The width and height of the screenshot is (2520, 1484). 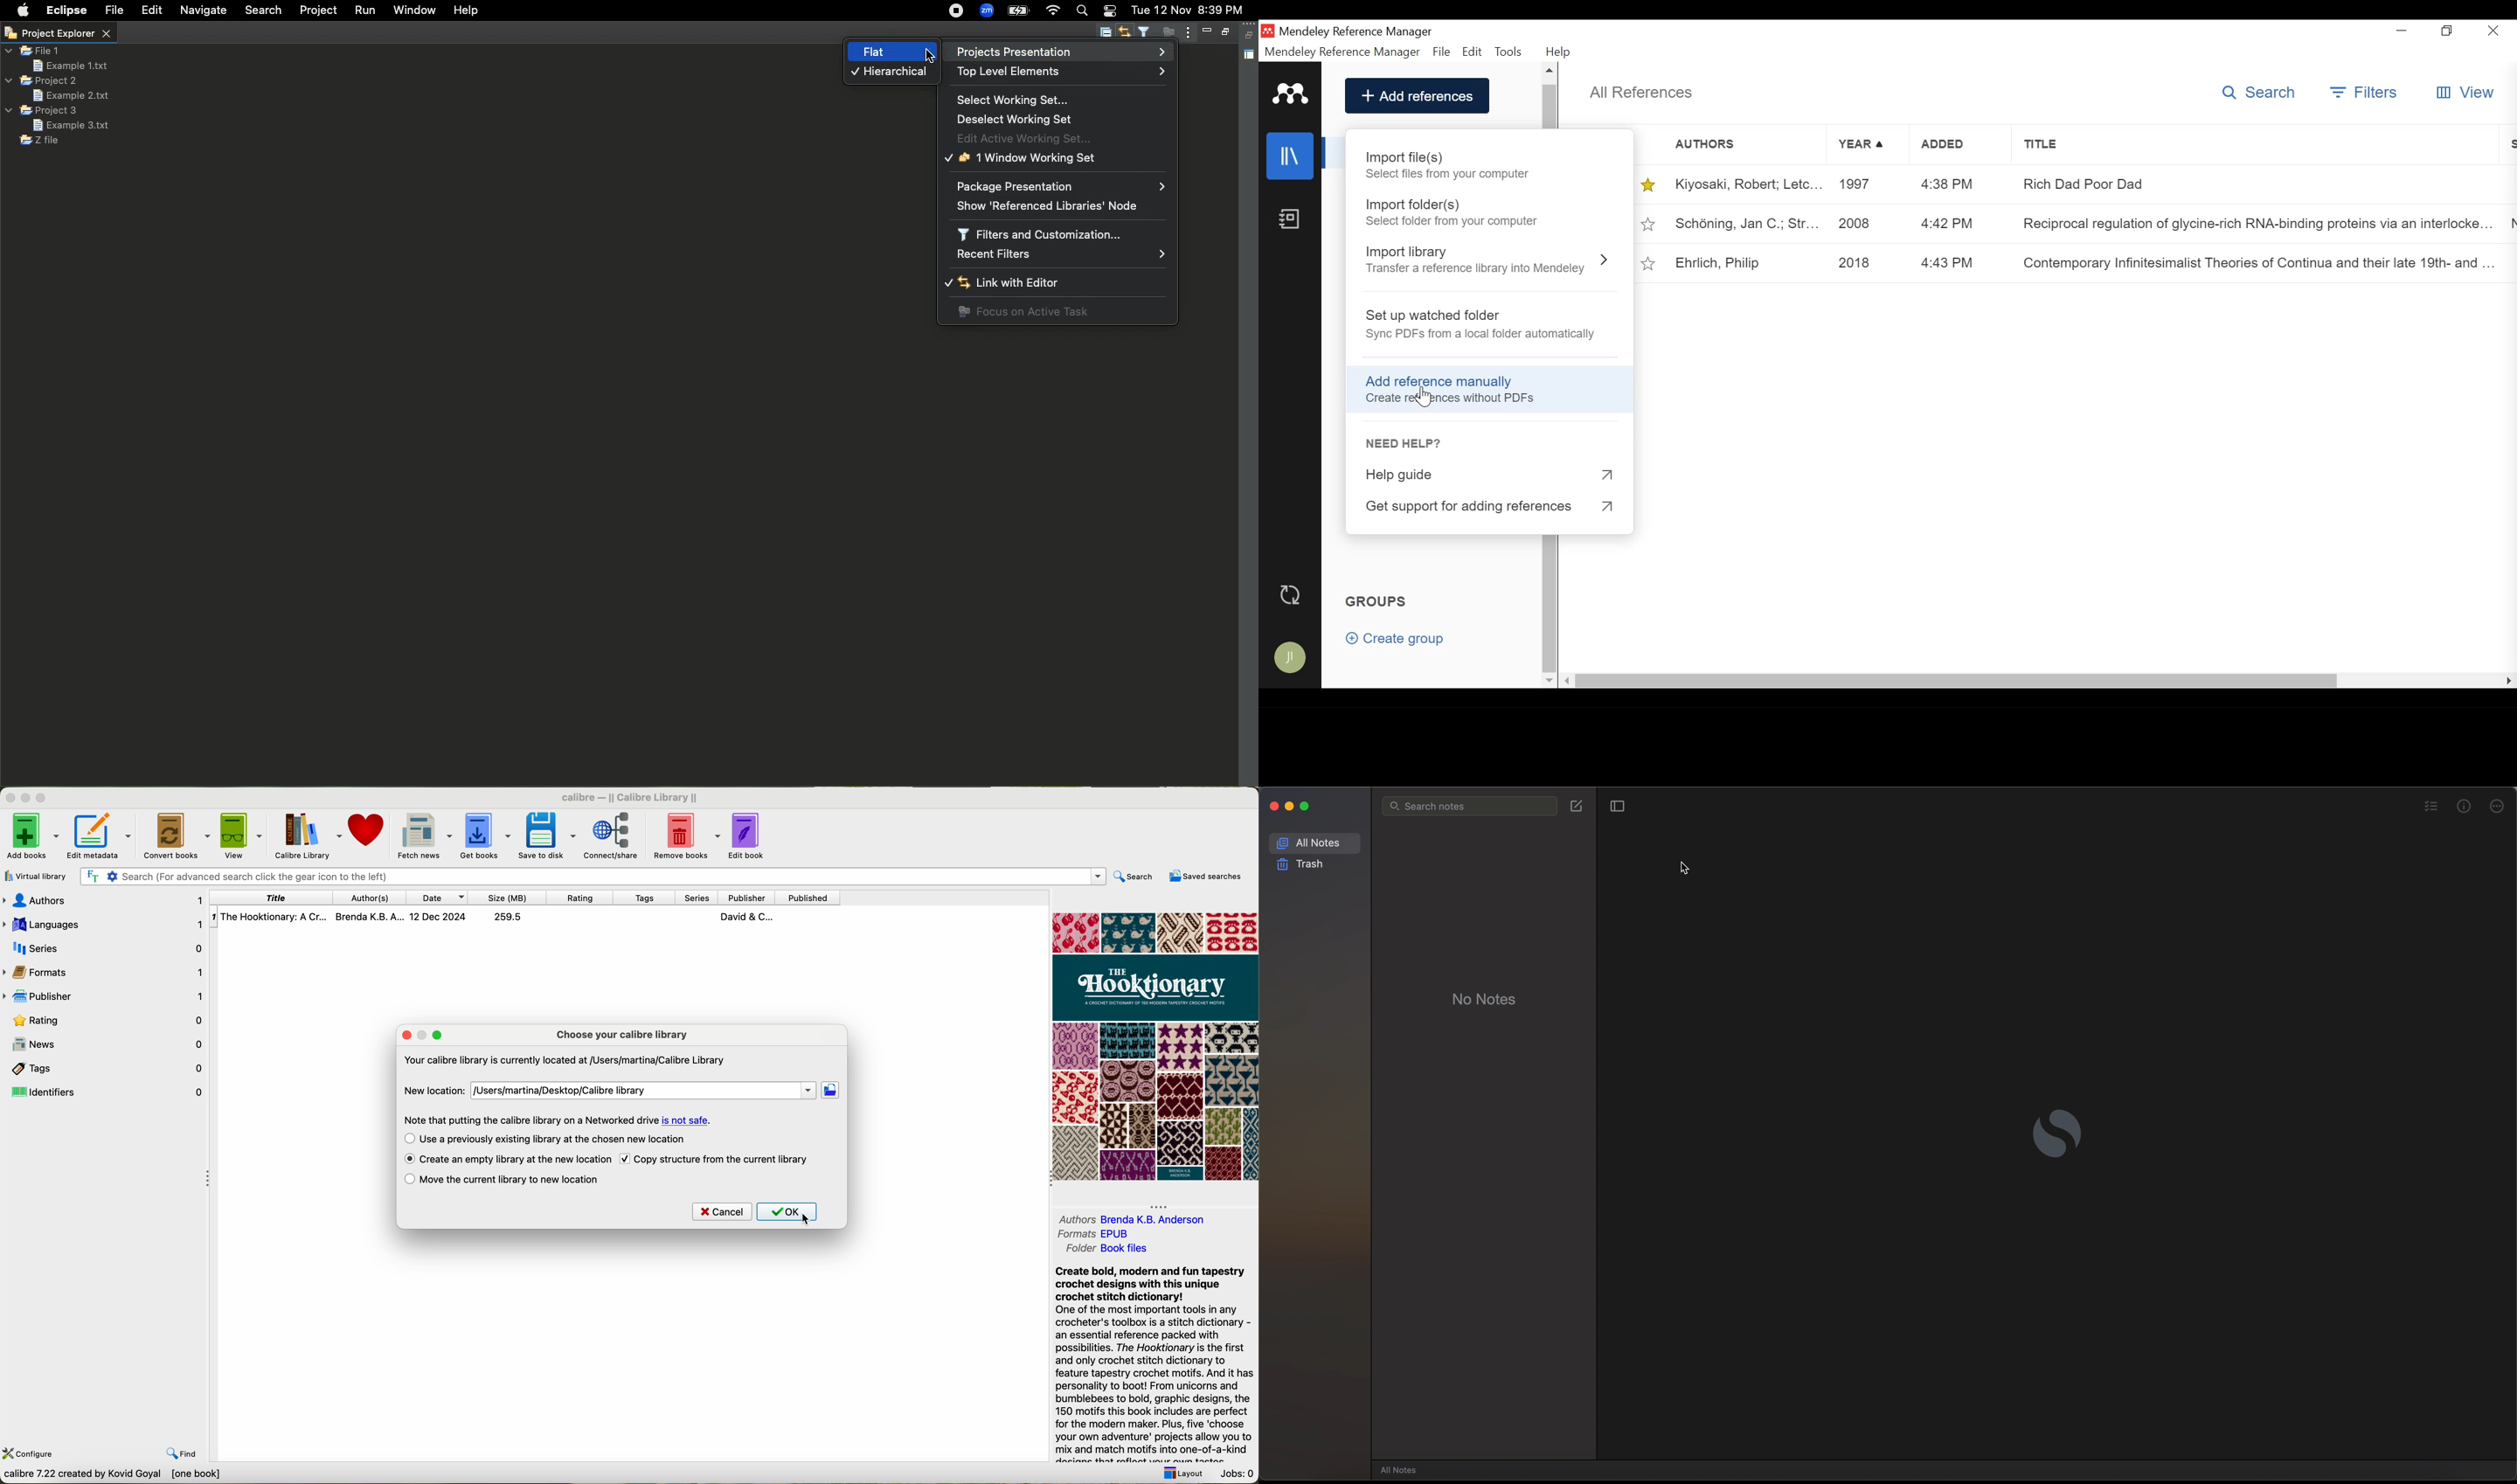 What do you see at coordinates (2059, 1134) in the screenshot?
I see `Simplenote logo` at bounding box center [2059, 1134].